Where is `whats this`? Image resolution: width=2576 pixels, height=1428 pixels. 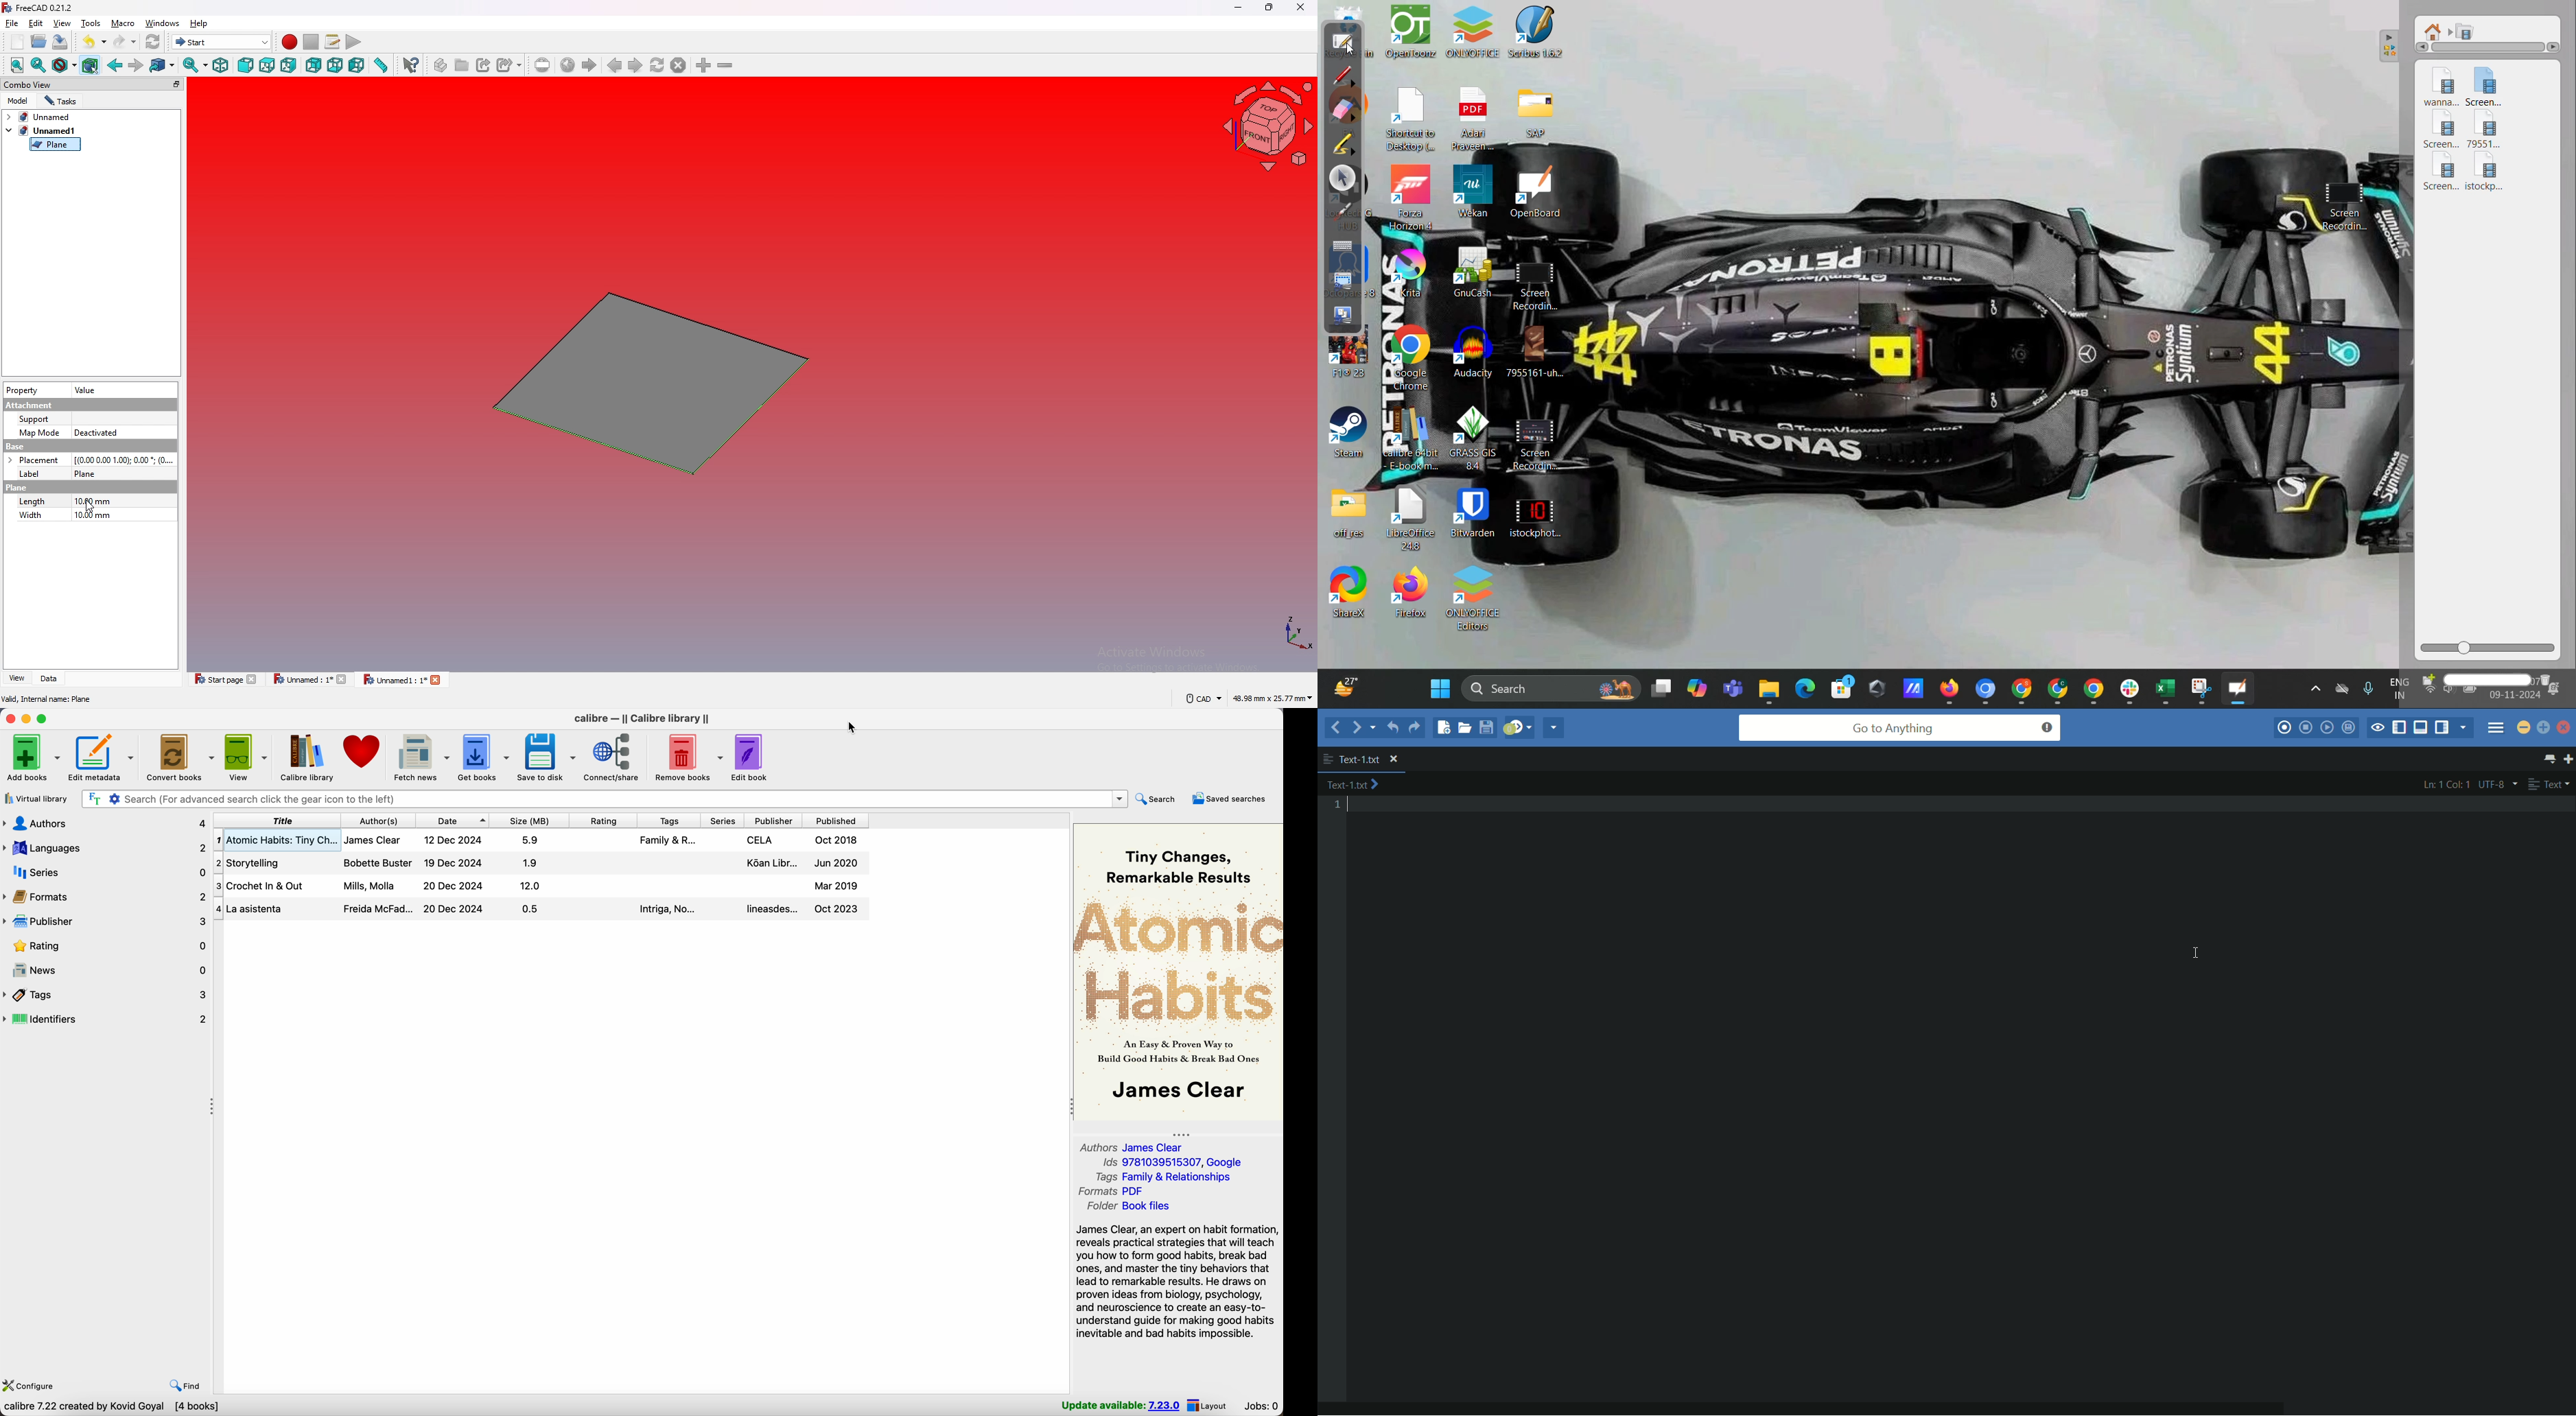
whats this is located at coordinates (411, 65).